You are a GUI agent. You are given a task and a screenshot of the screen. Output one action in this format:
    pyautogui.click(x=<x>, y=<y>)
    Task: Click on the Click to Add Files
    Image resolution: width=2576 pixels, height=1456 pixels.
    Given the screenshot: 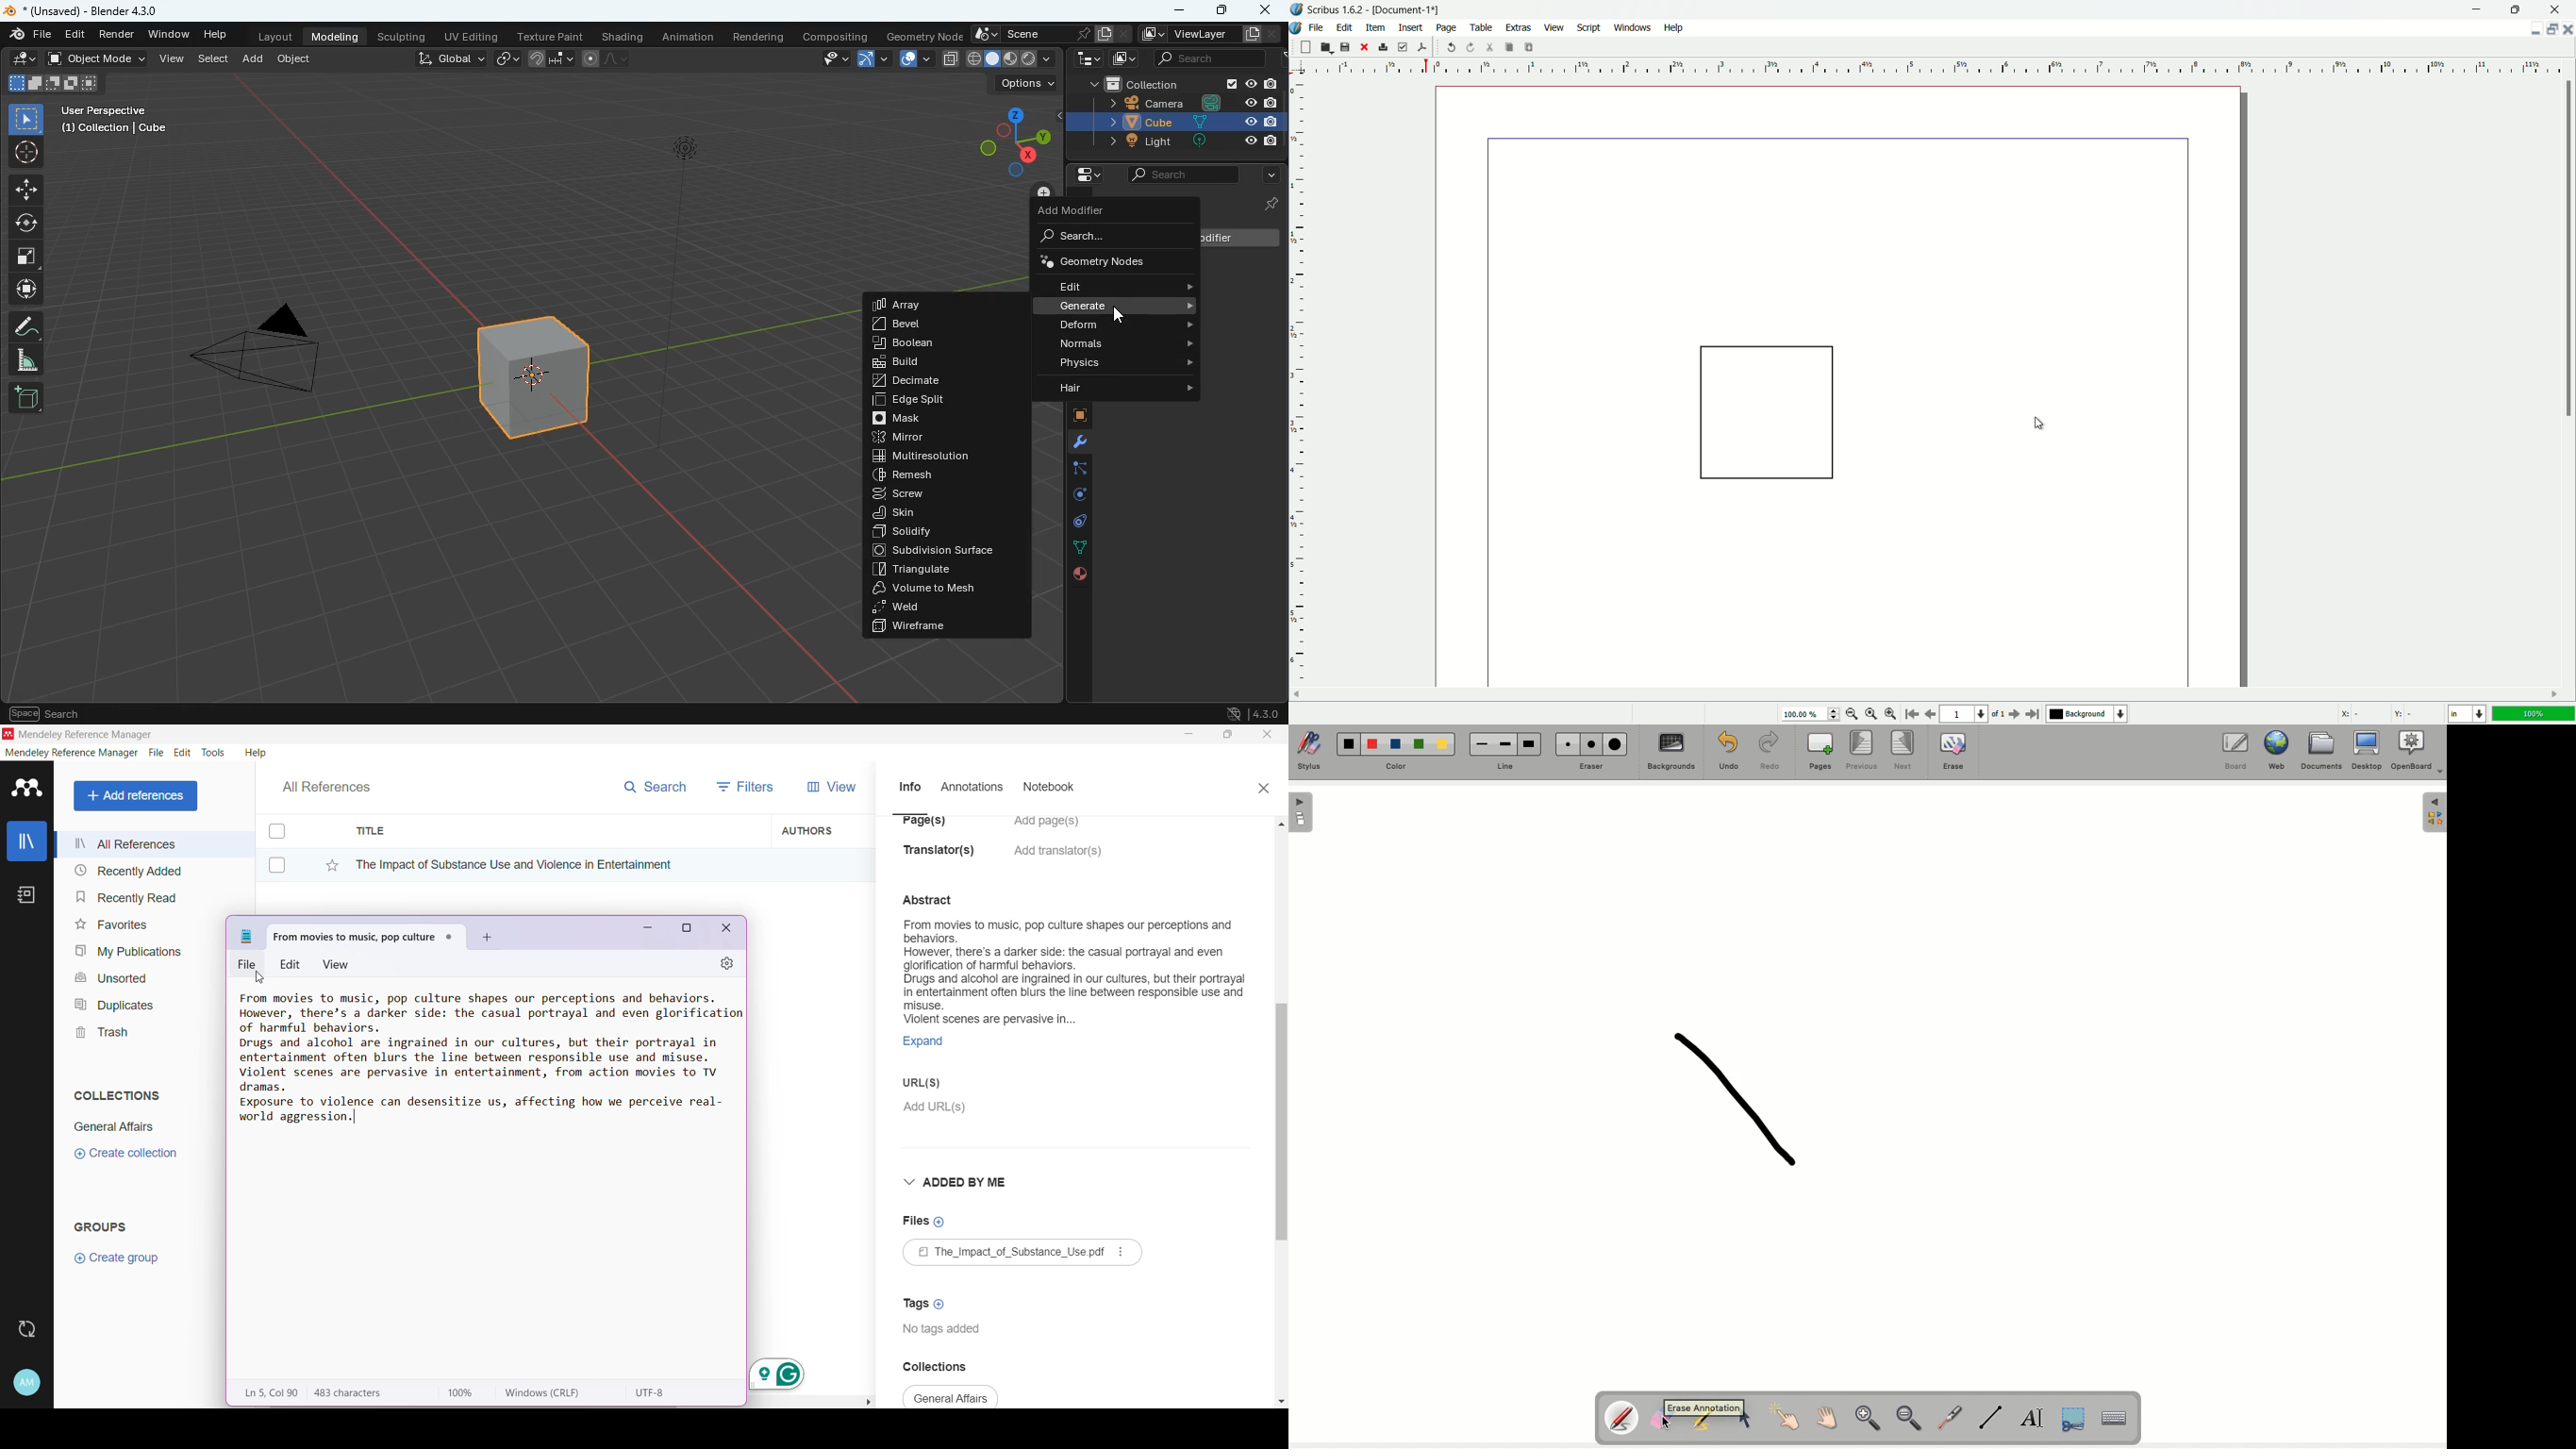 What is the action you would take?
    pyautogui.click(x=924, y=1223)
    